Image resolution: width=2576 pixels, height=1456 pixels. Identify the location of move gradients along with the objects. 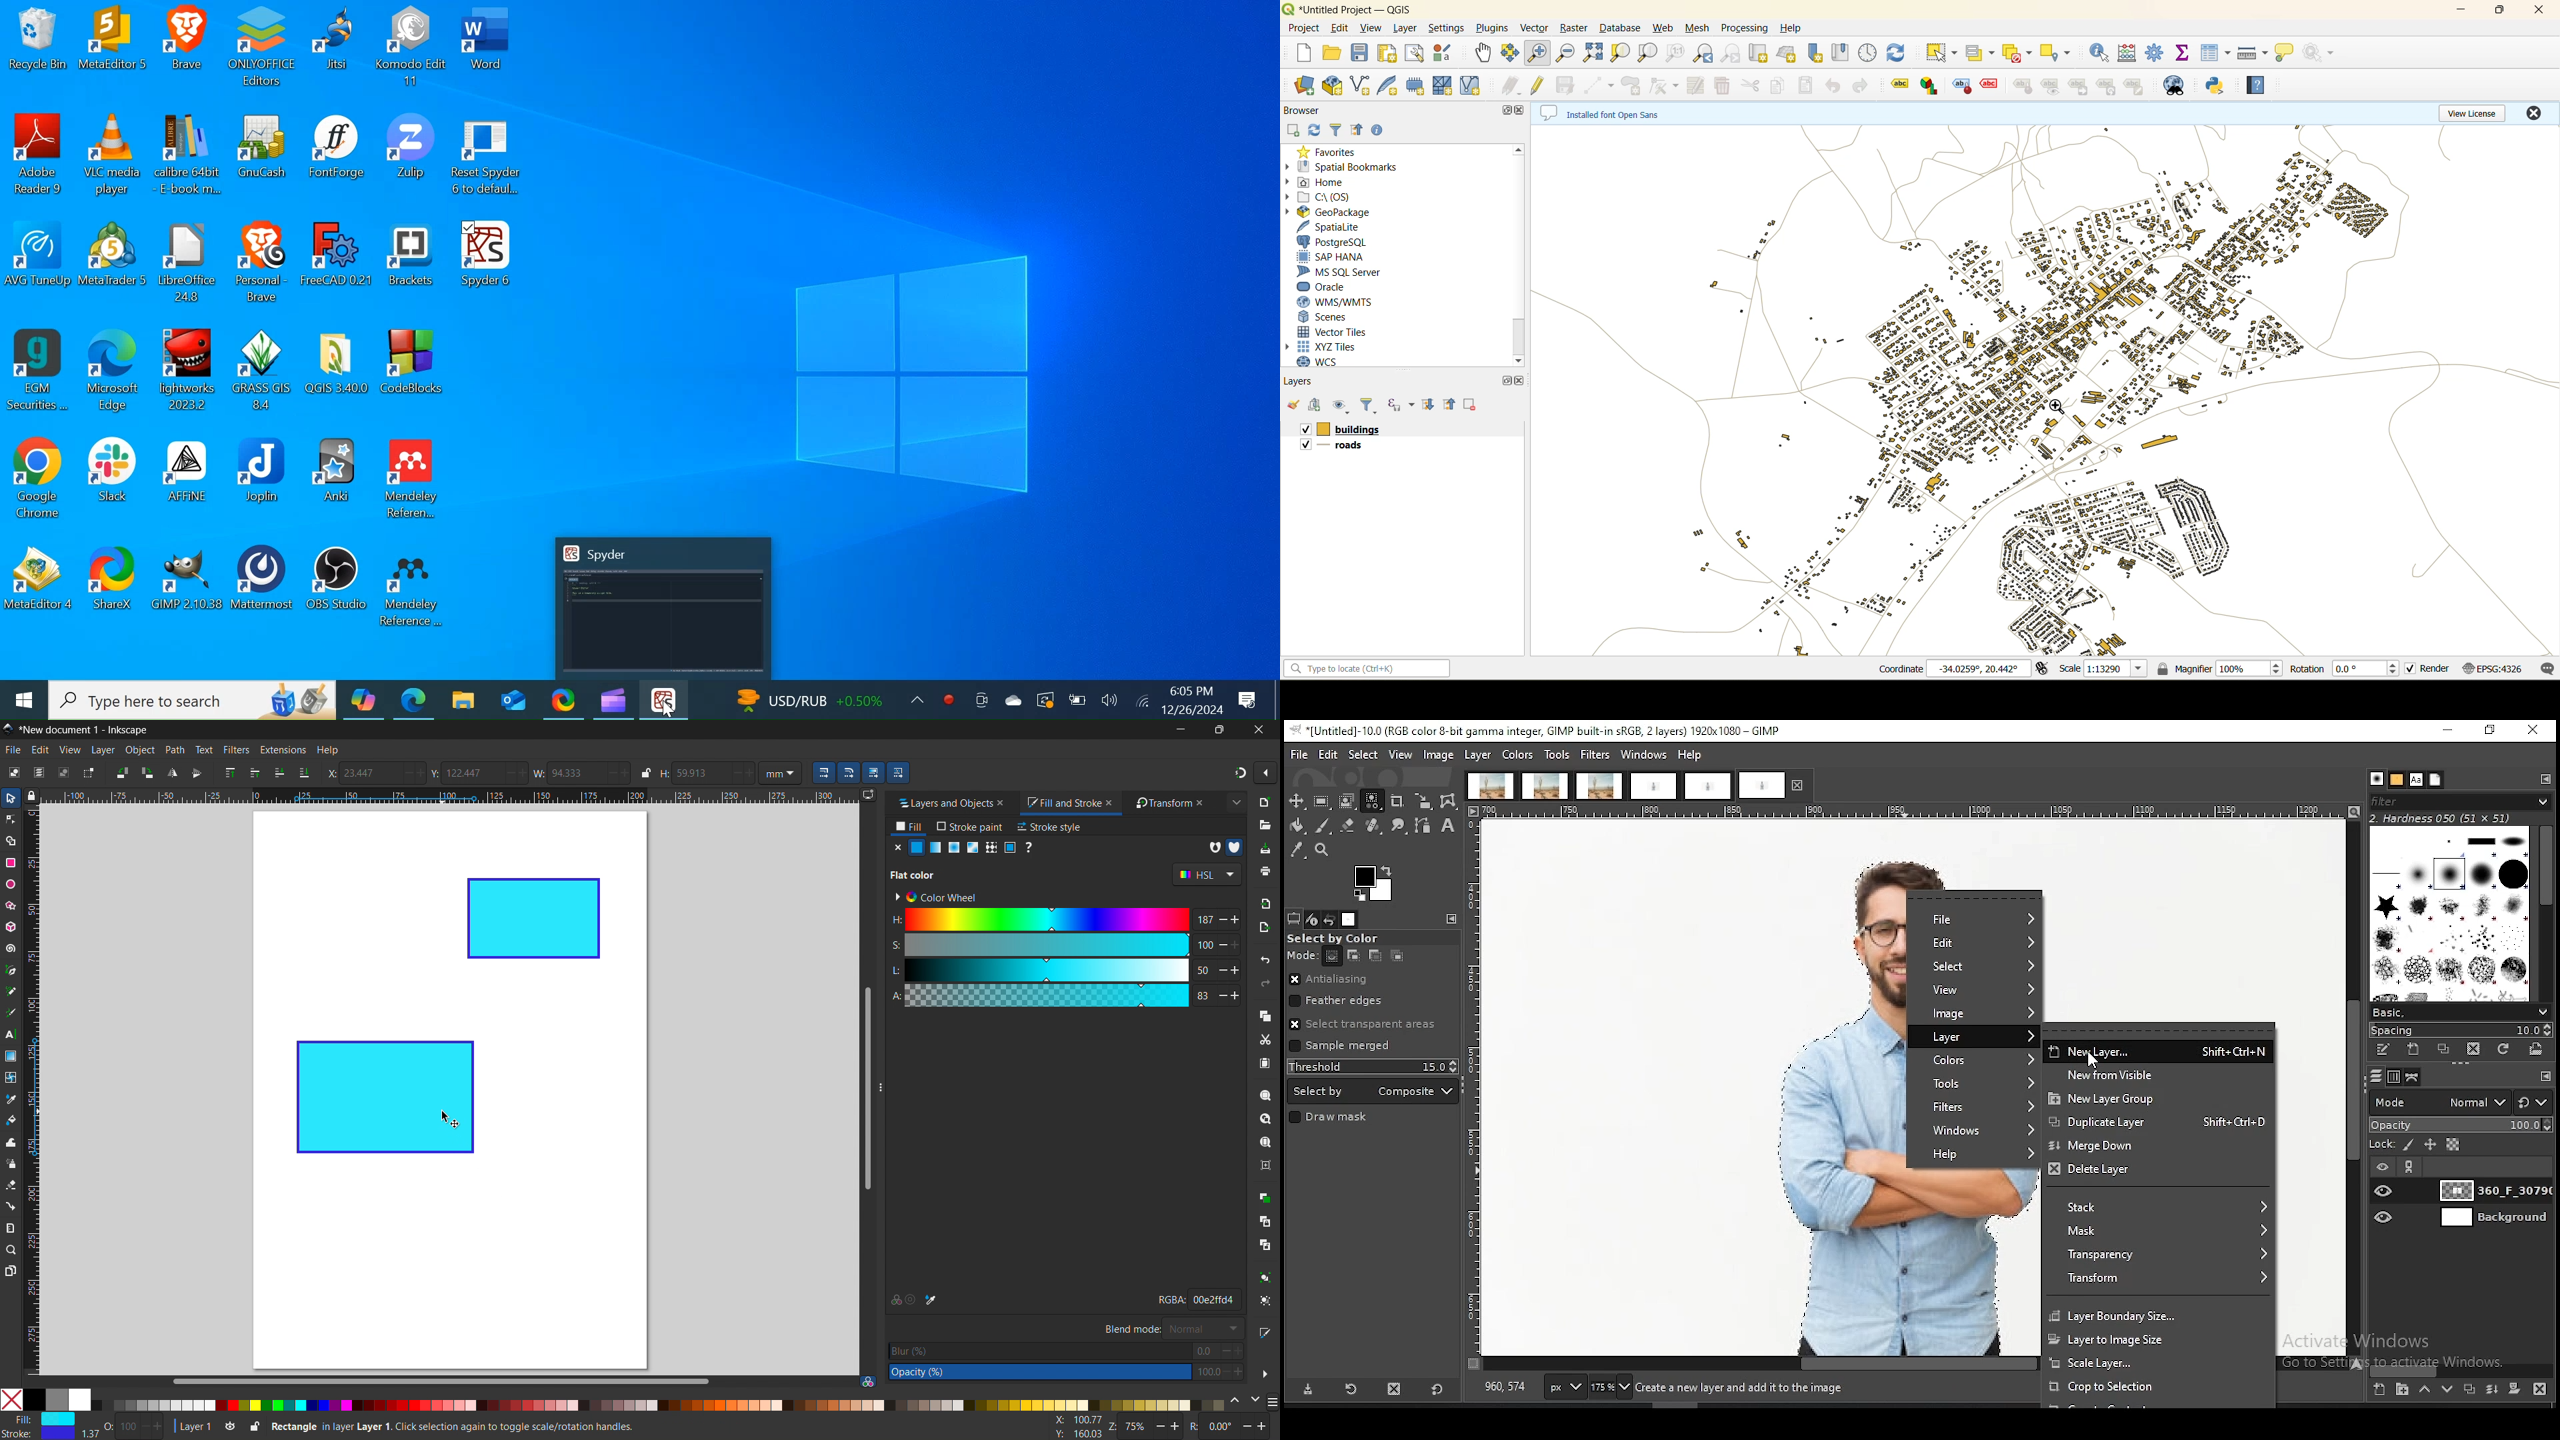
(873, 773).